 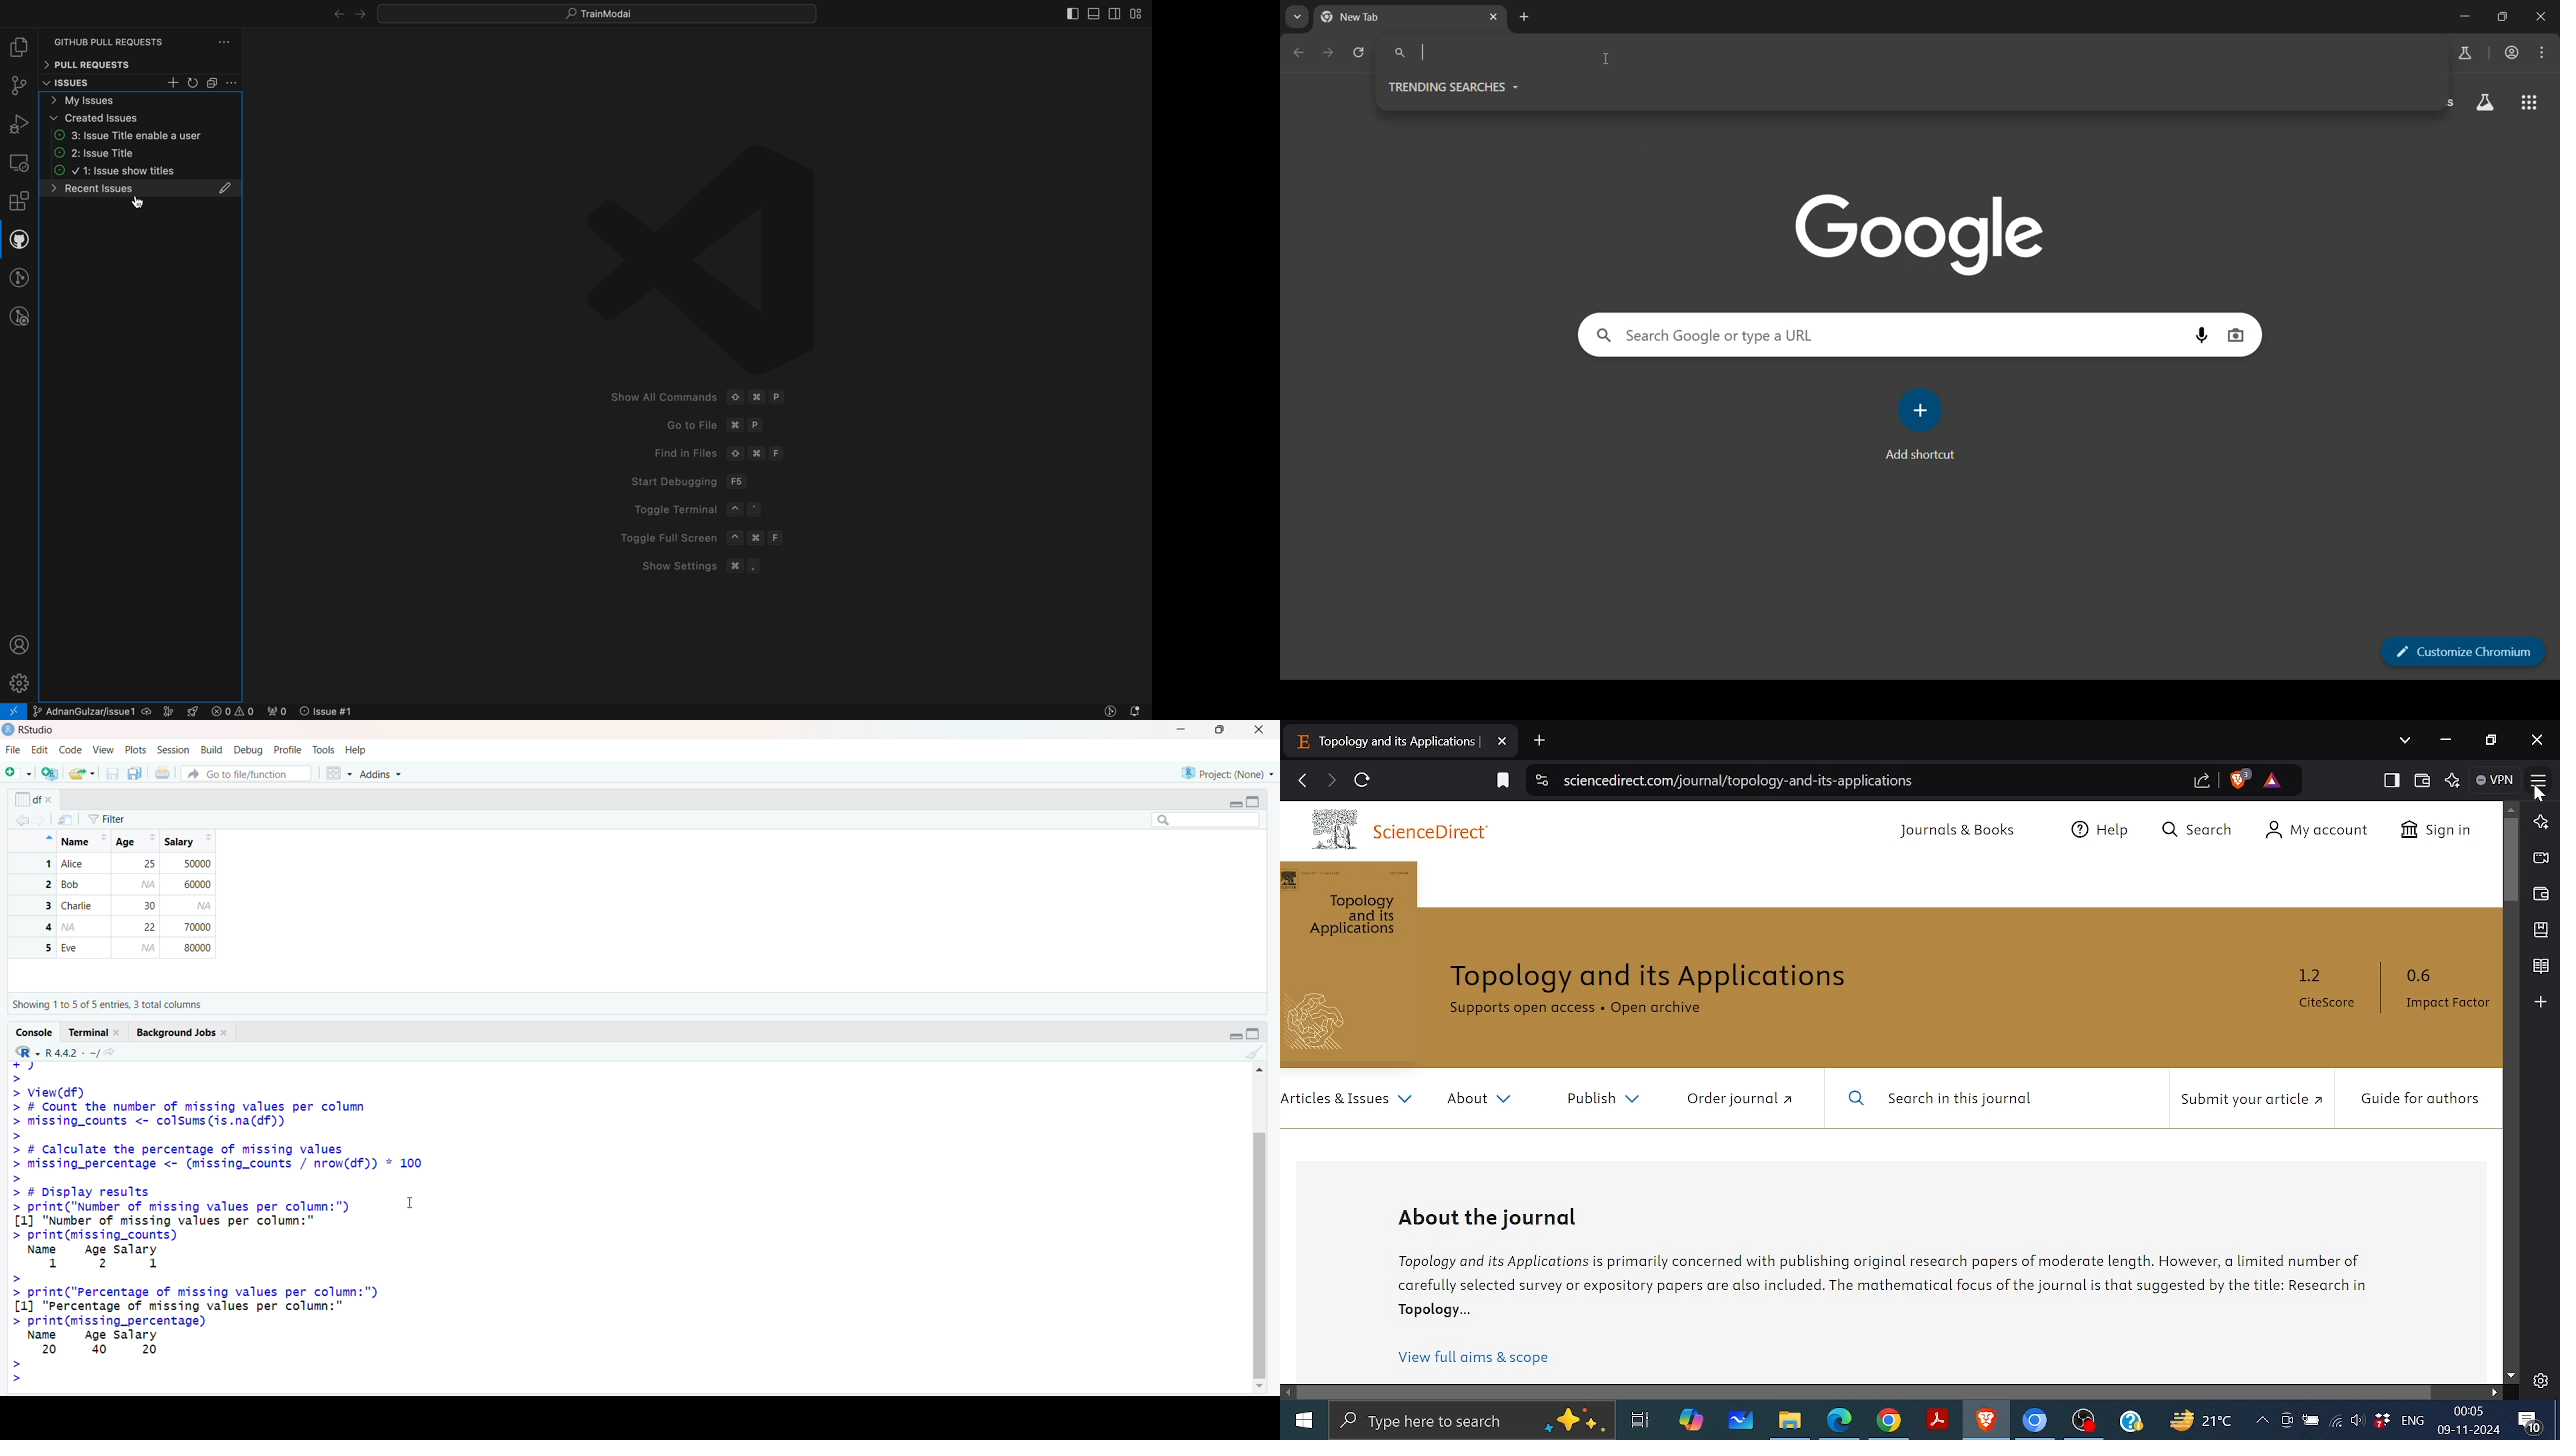 I want to click on Save all open documents (Ctrl + Alt + S), so click(x=135, y=773).